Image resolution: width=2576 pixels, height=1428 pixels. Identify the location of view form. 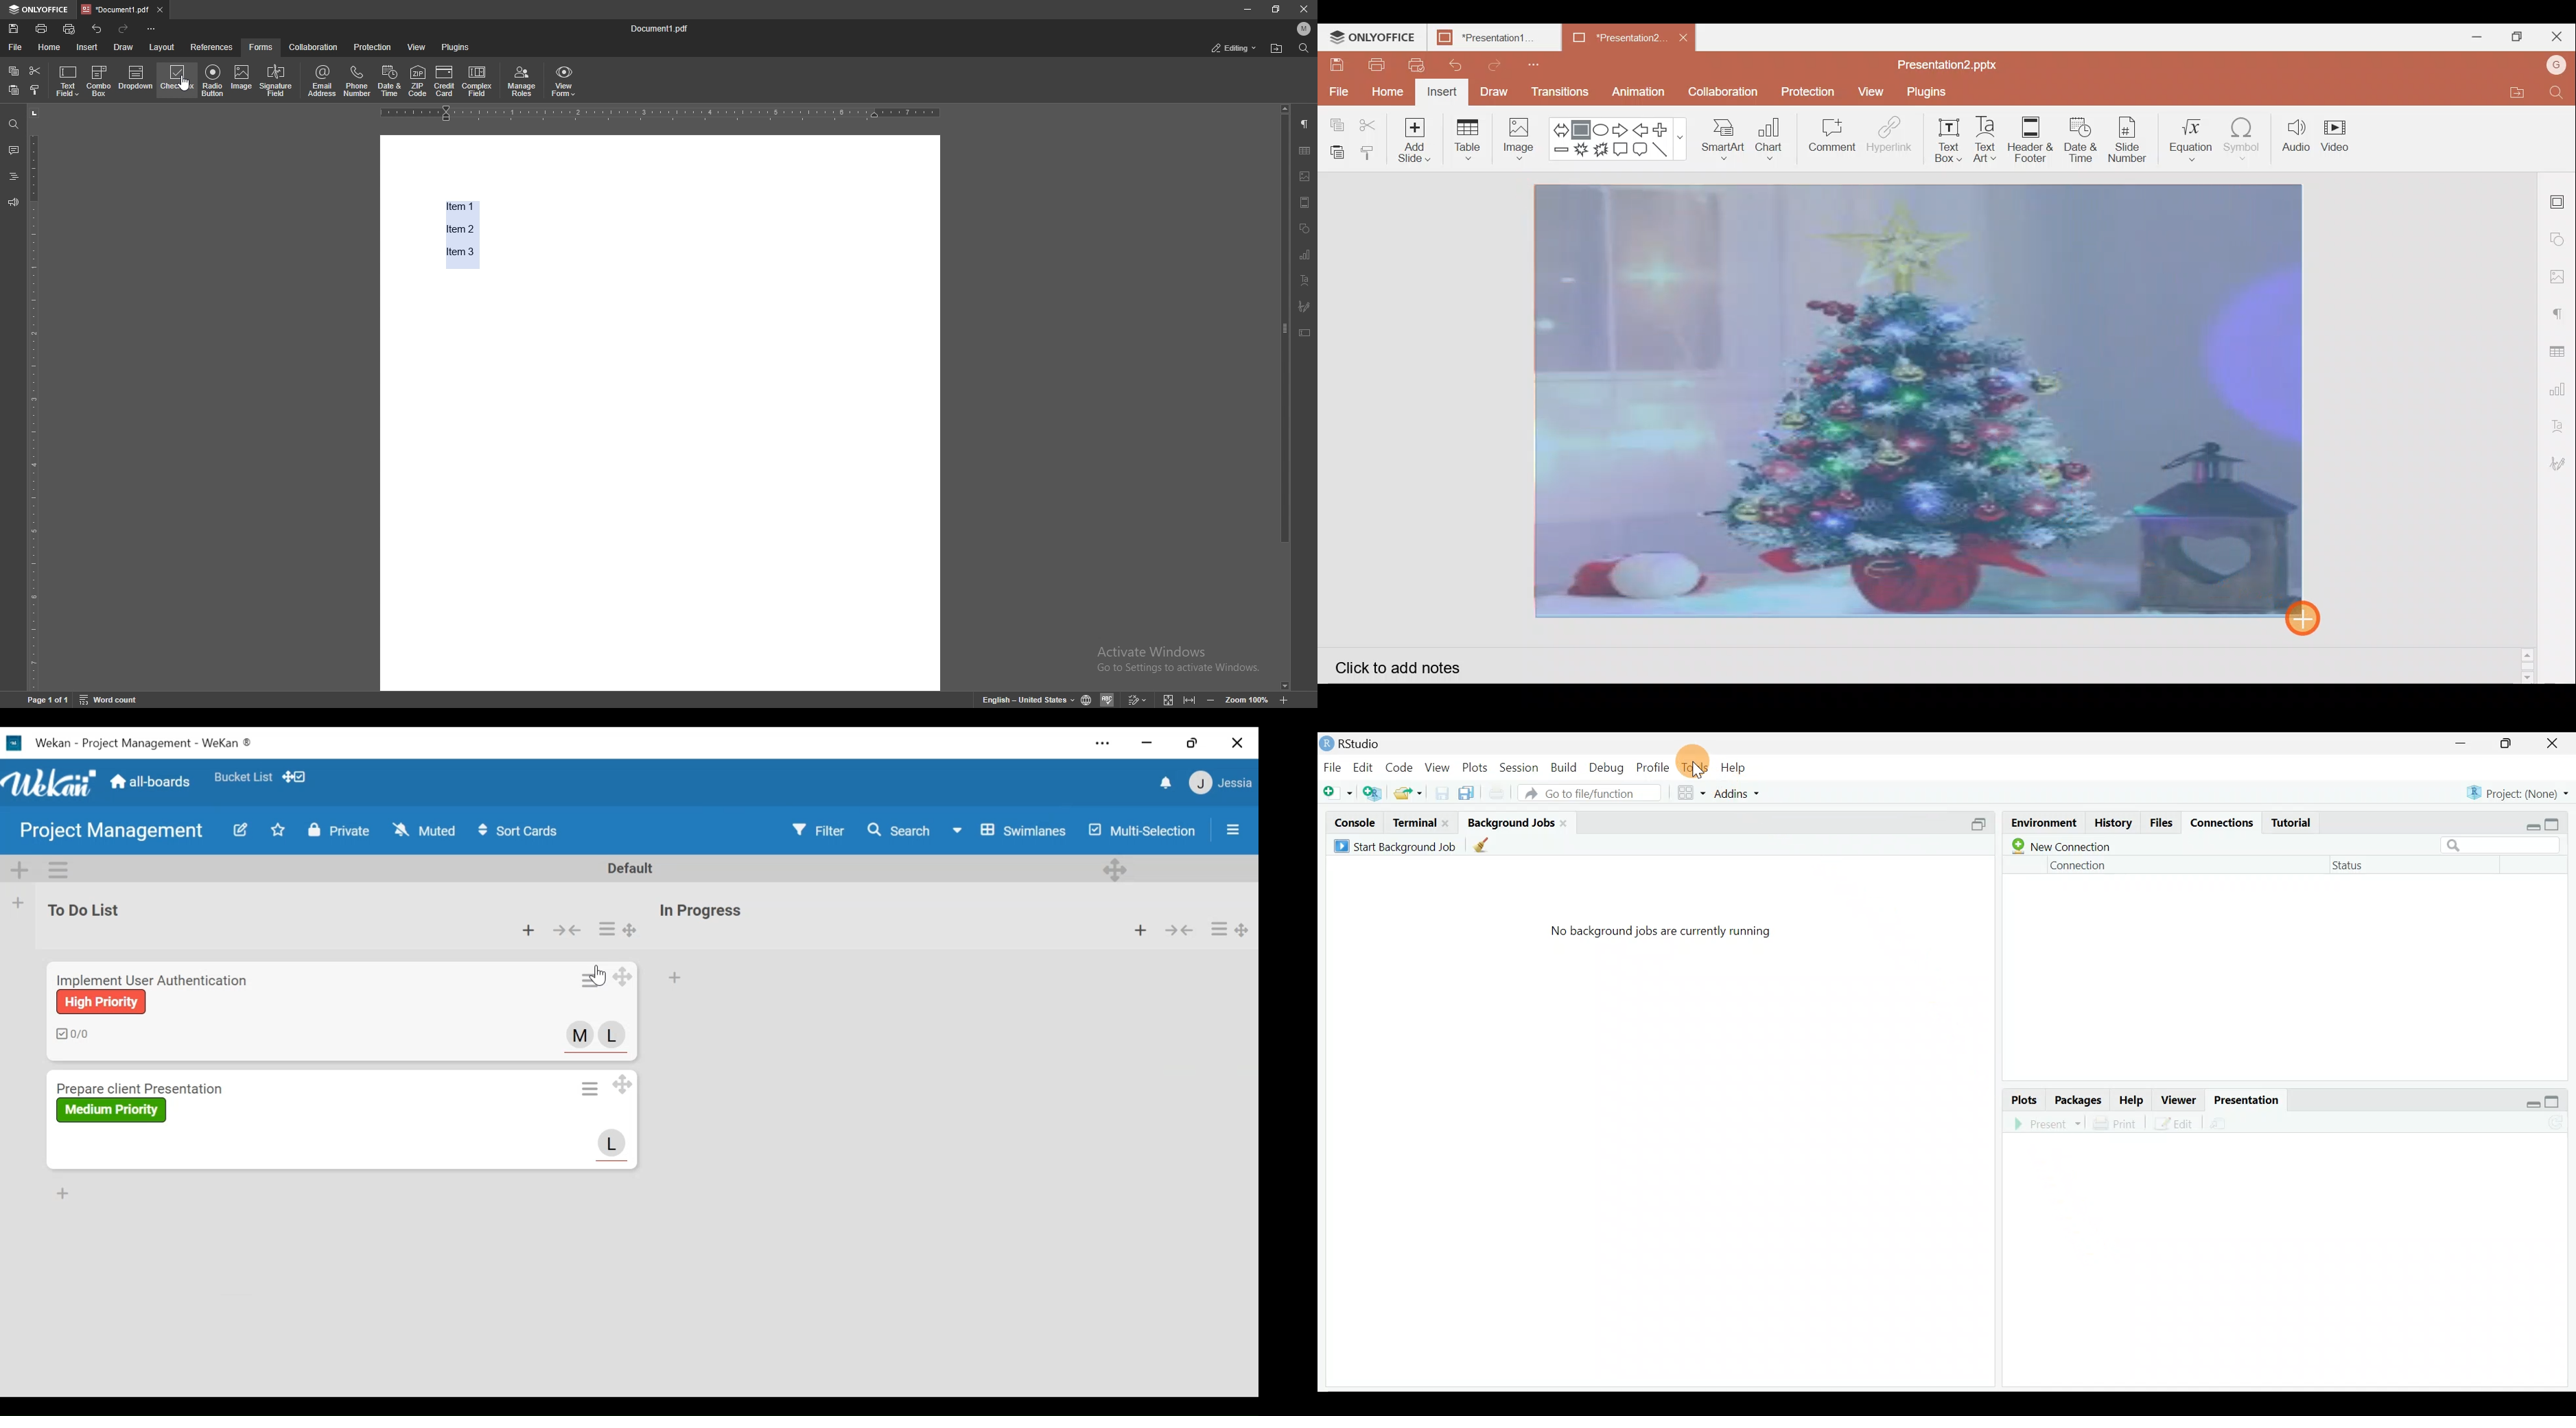
(565, 82).